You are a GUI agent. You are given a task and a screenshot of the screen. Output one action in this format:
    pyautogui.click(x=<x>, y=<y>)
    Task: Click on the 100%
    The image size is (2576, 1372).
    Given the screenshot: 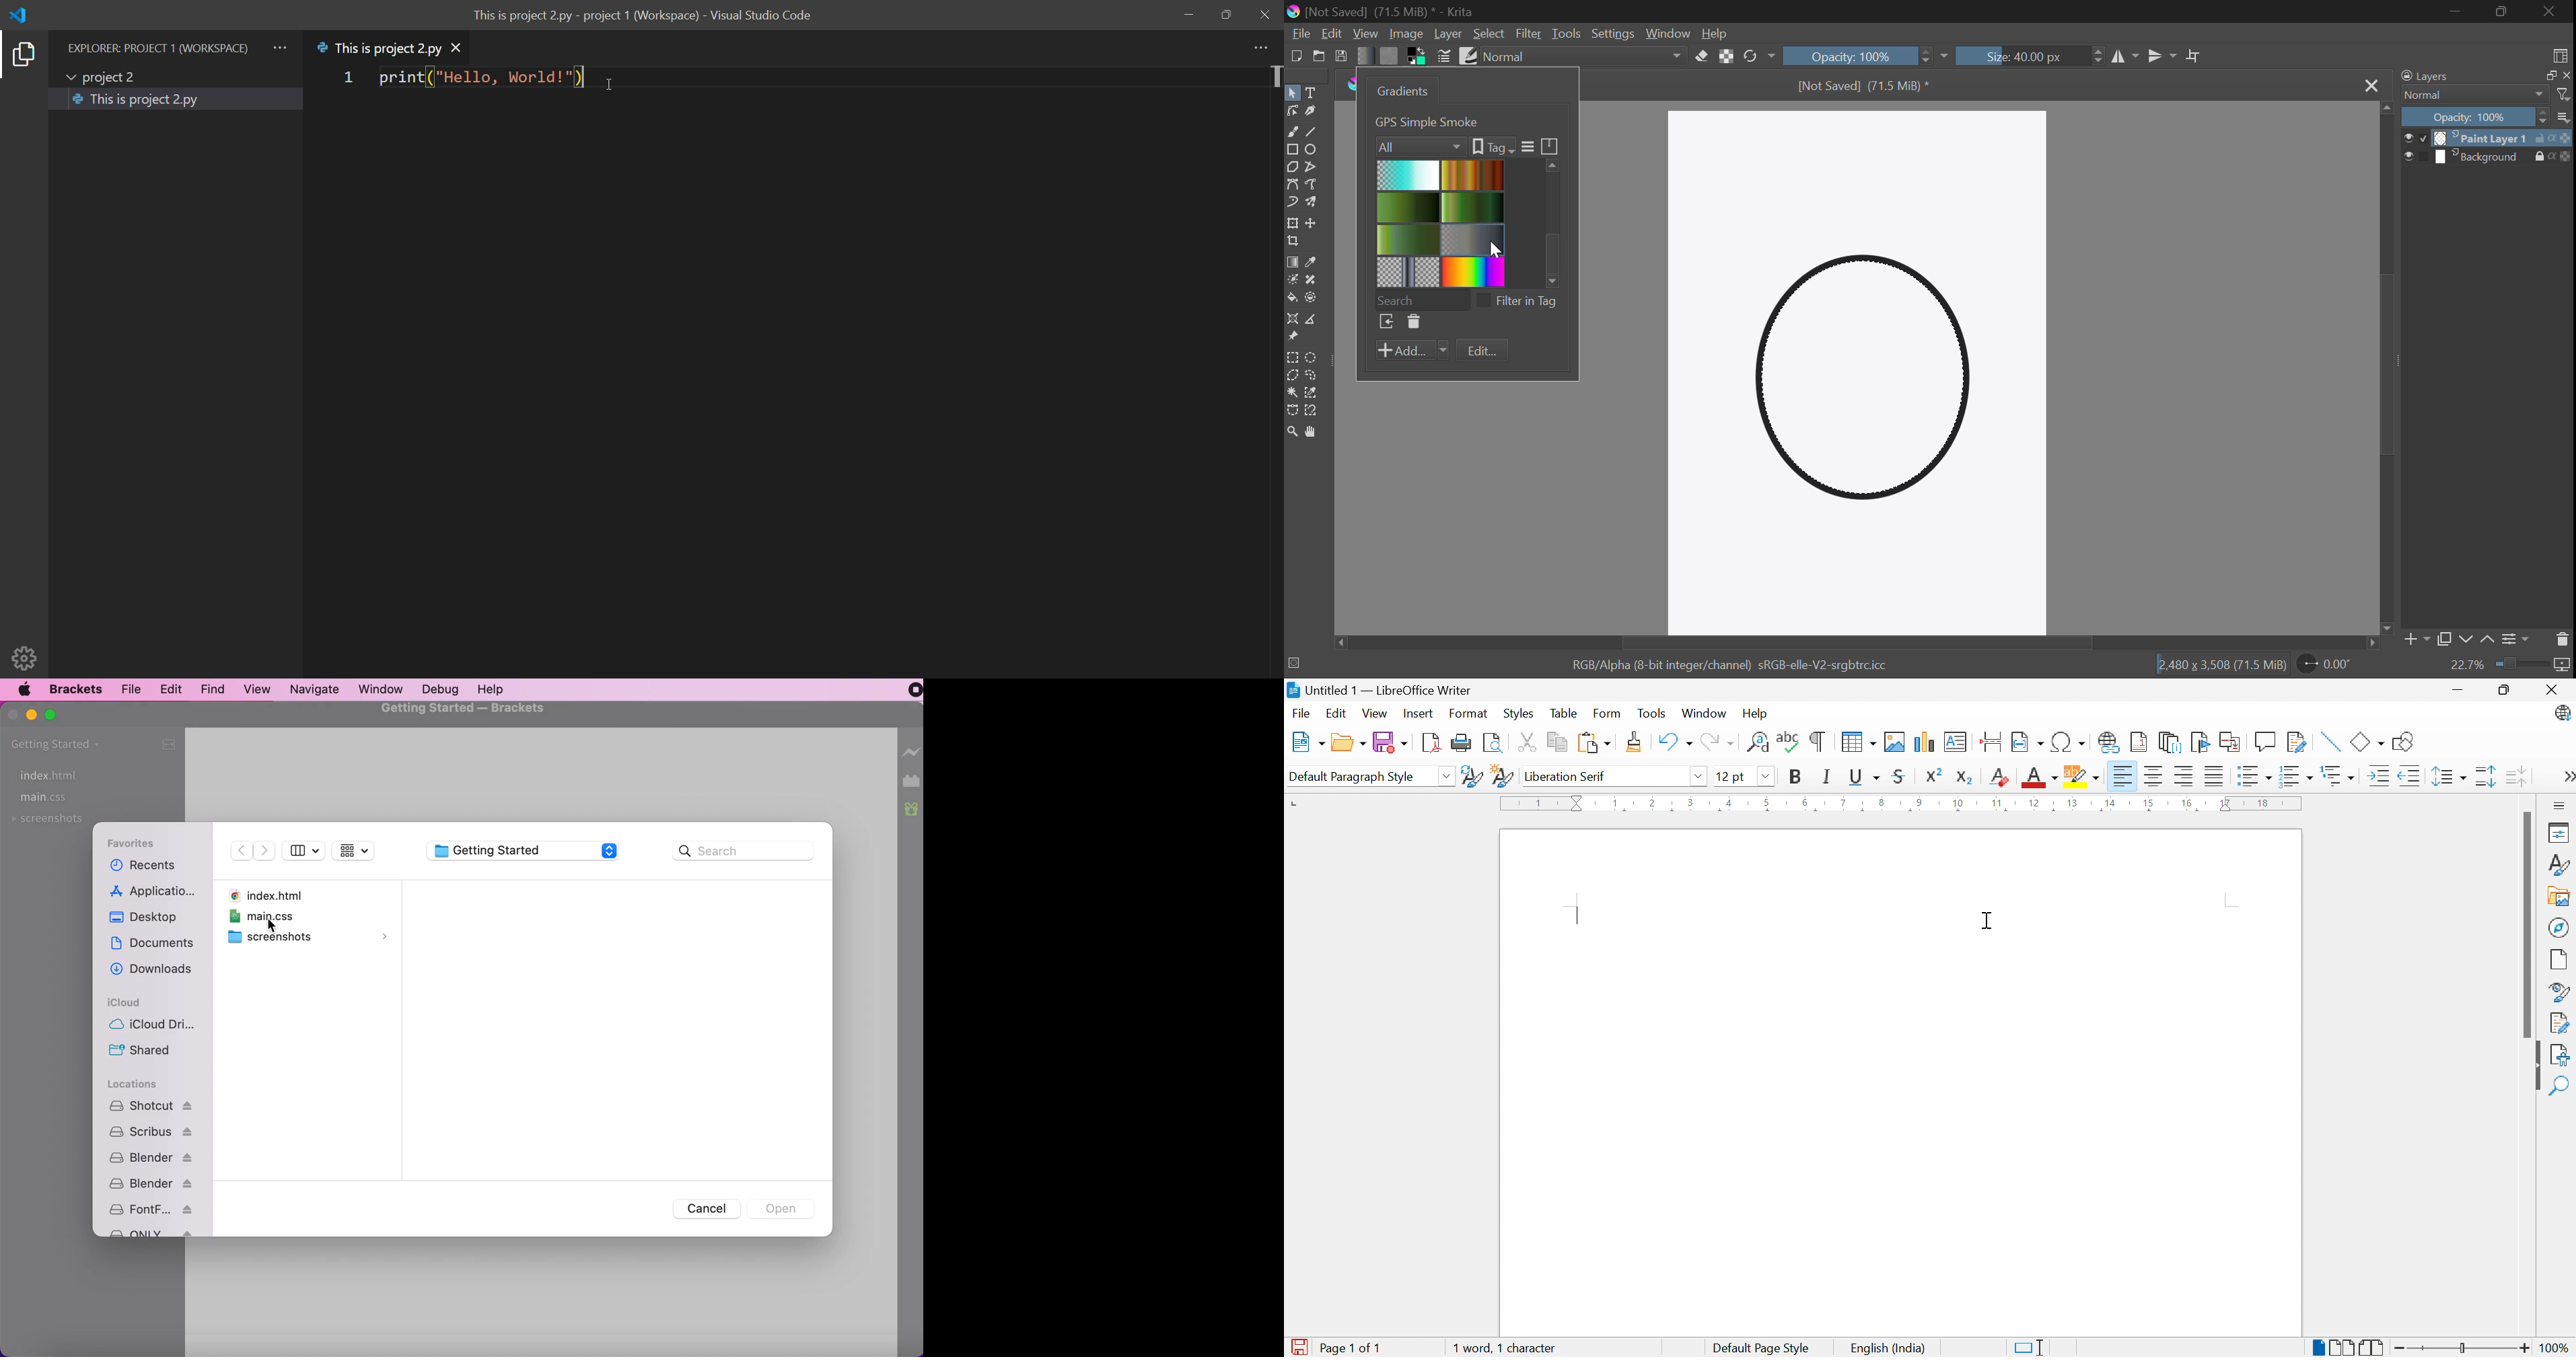 What is the action you would take?
    pyautogui.click(x=2555, y=1347)
    